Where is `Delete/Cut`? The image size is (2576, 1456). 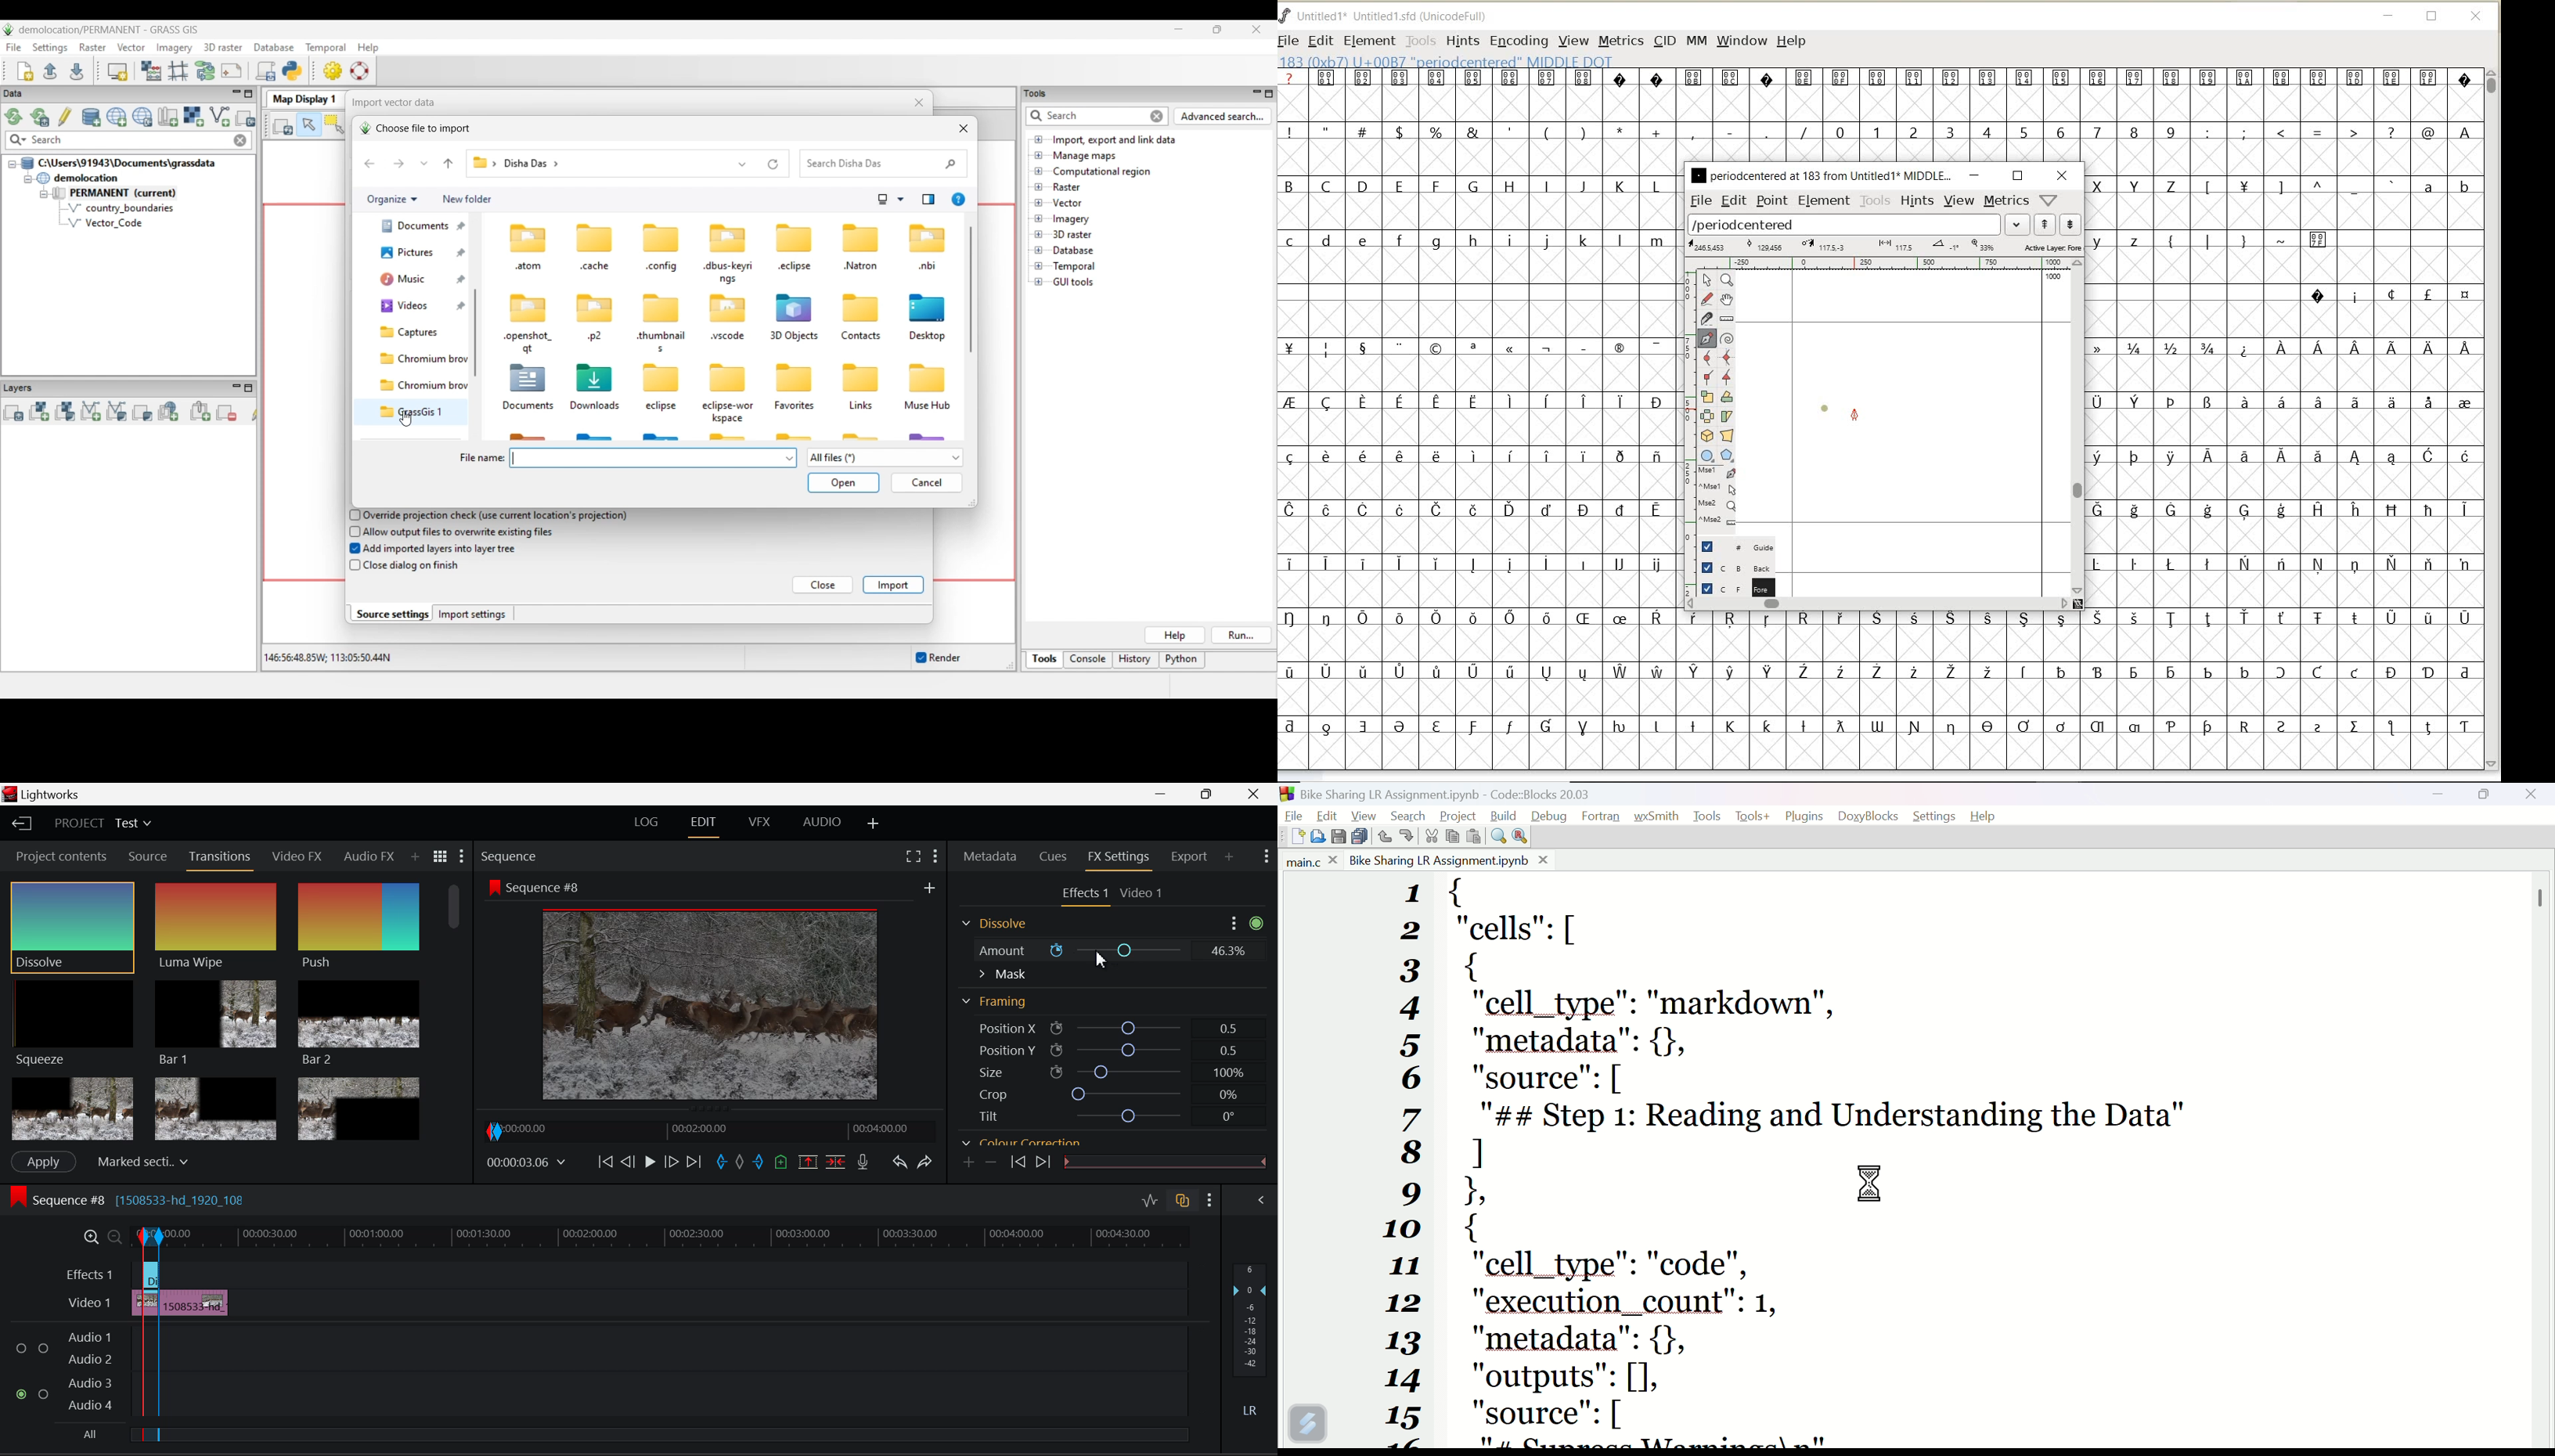 Delete/Cut is located at coordinates (838, 1161).